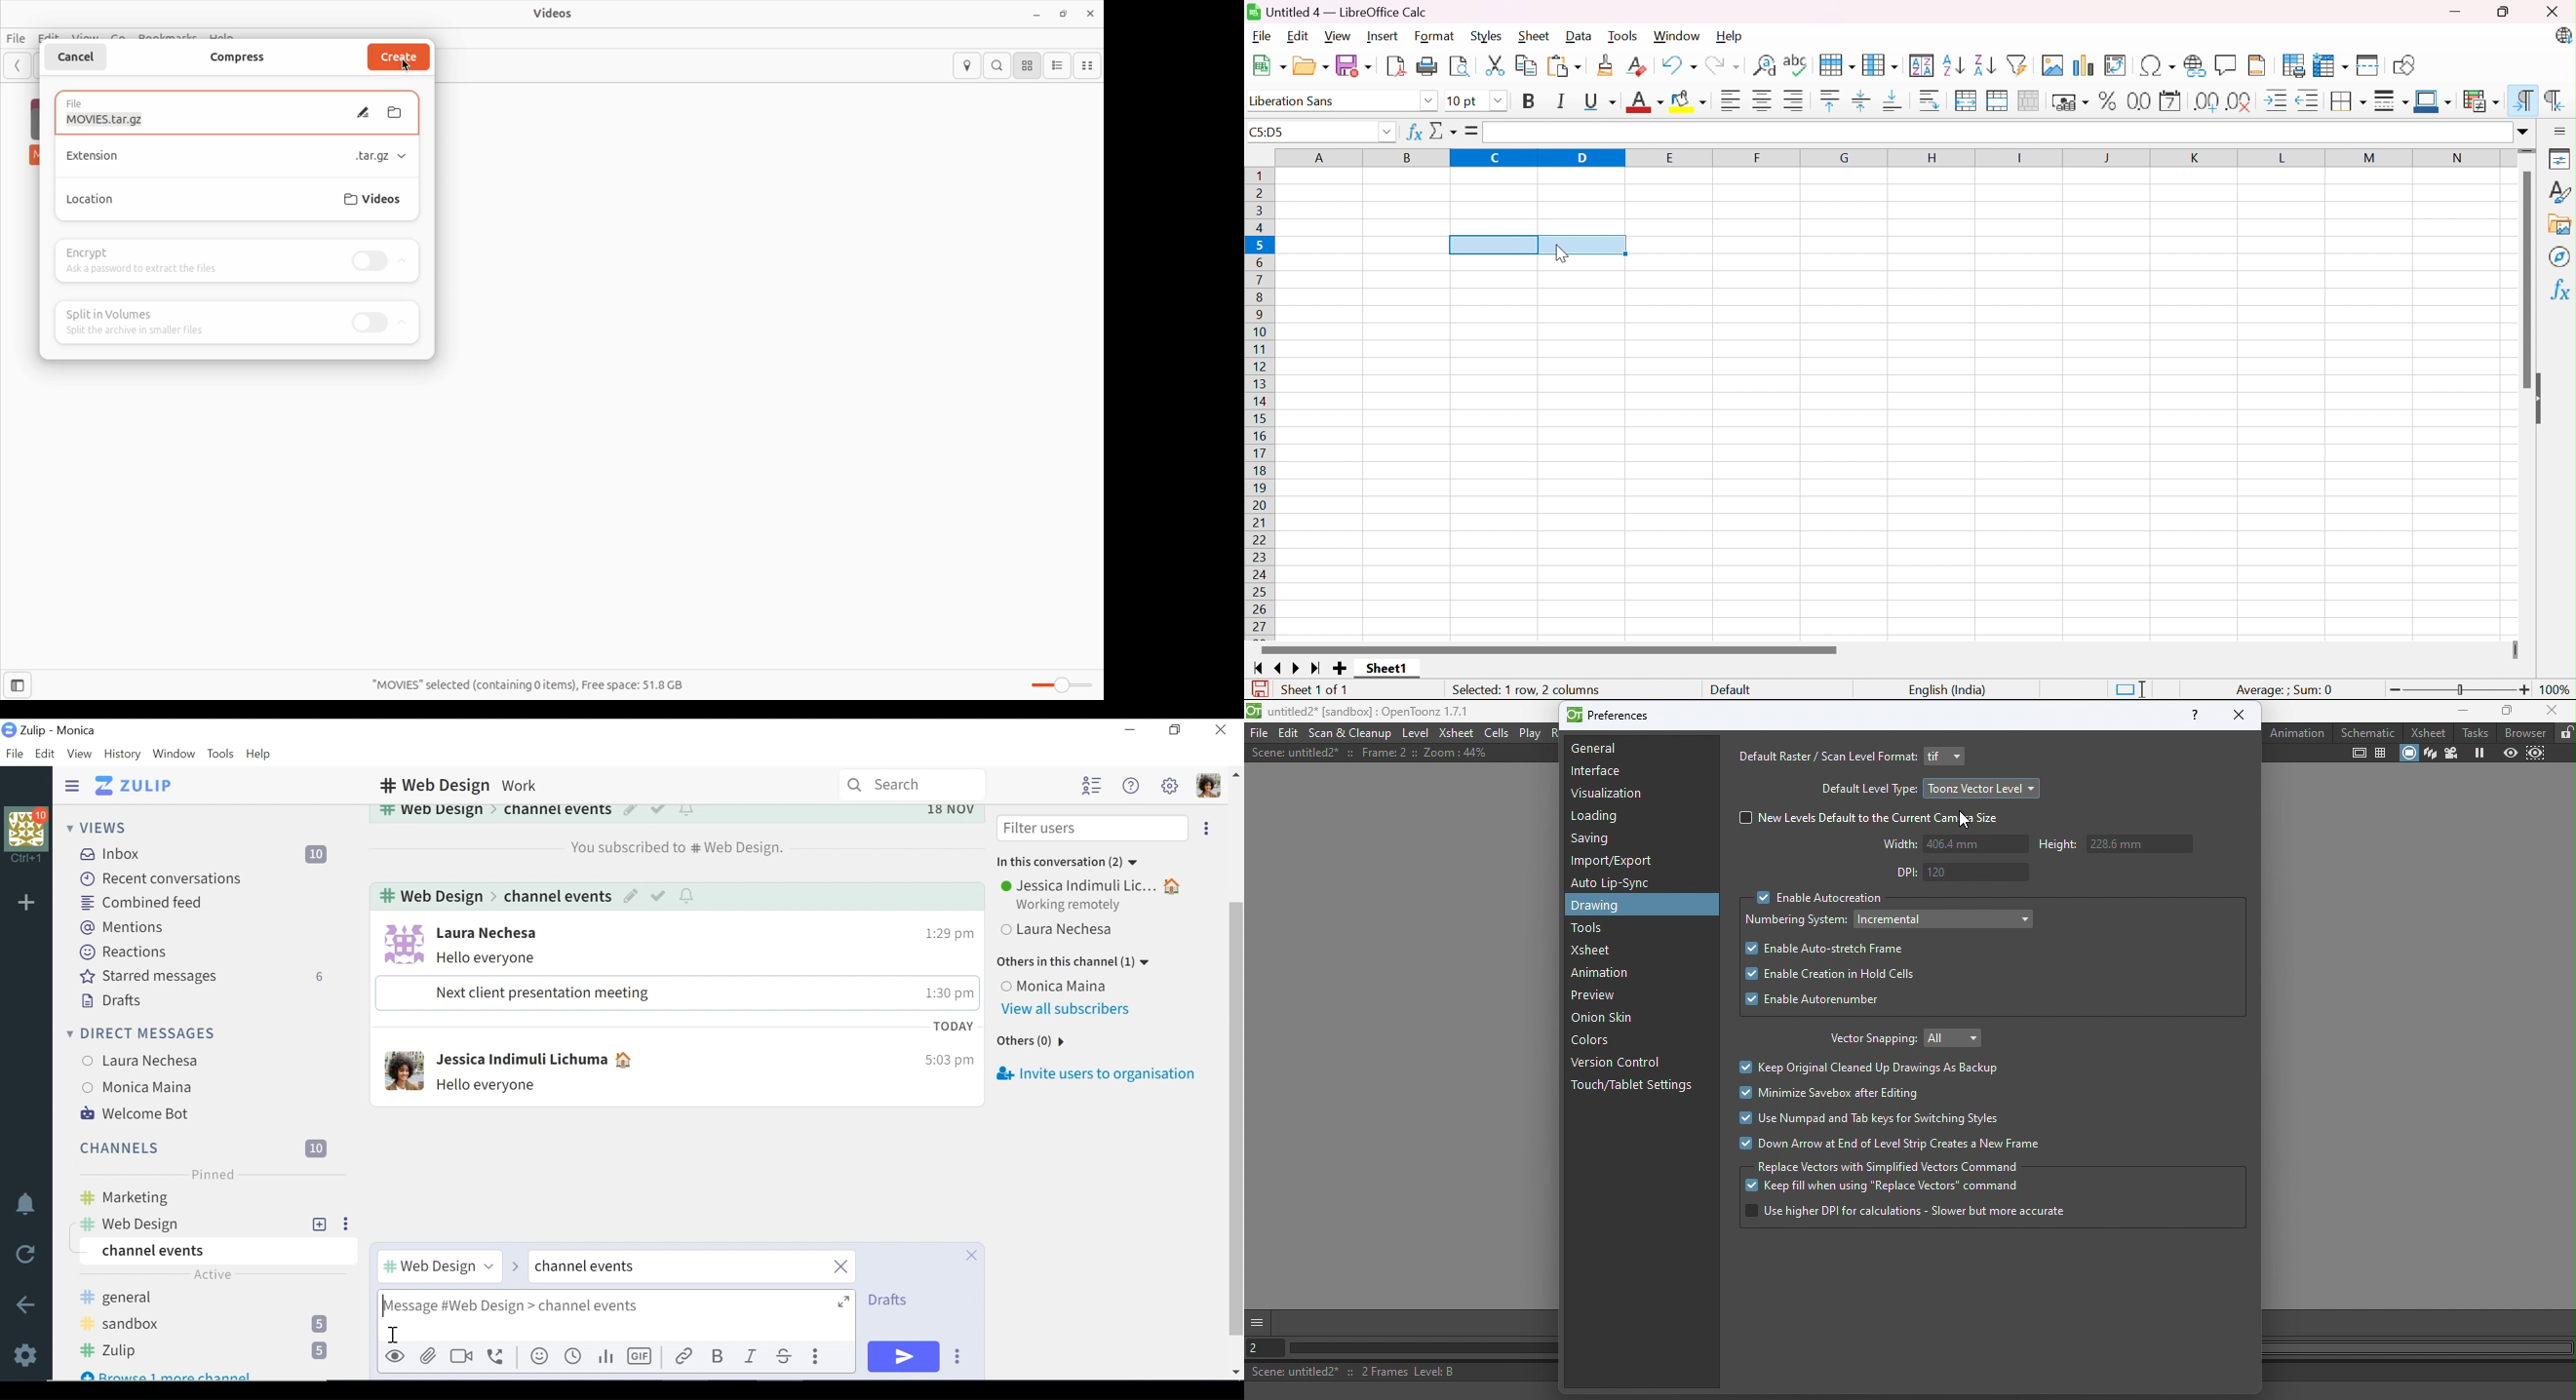 This screenshot has height=1400, width=2576. Describe the element at coordinates (201, 1147) in the screenshot. I see `Channels menu` at that location.